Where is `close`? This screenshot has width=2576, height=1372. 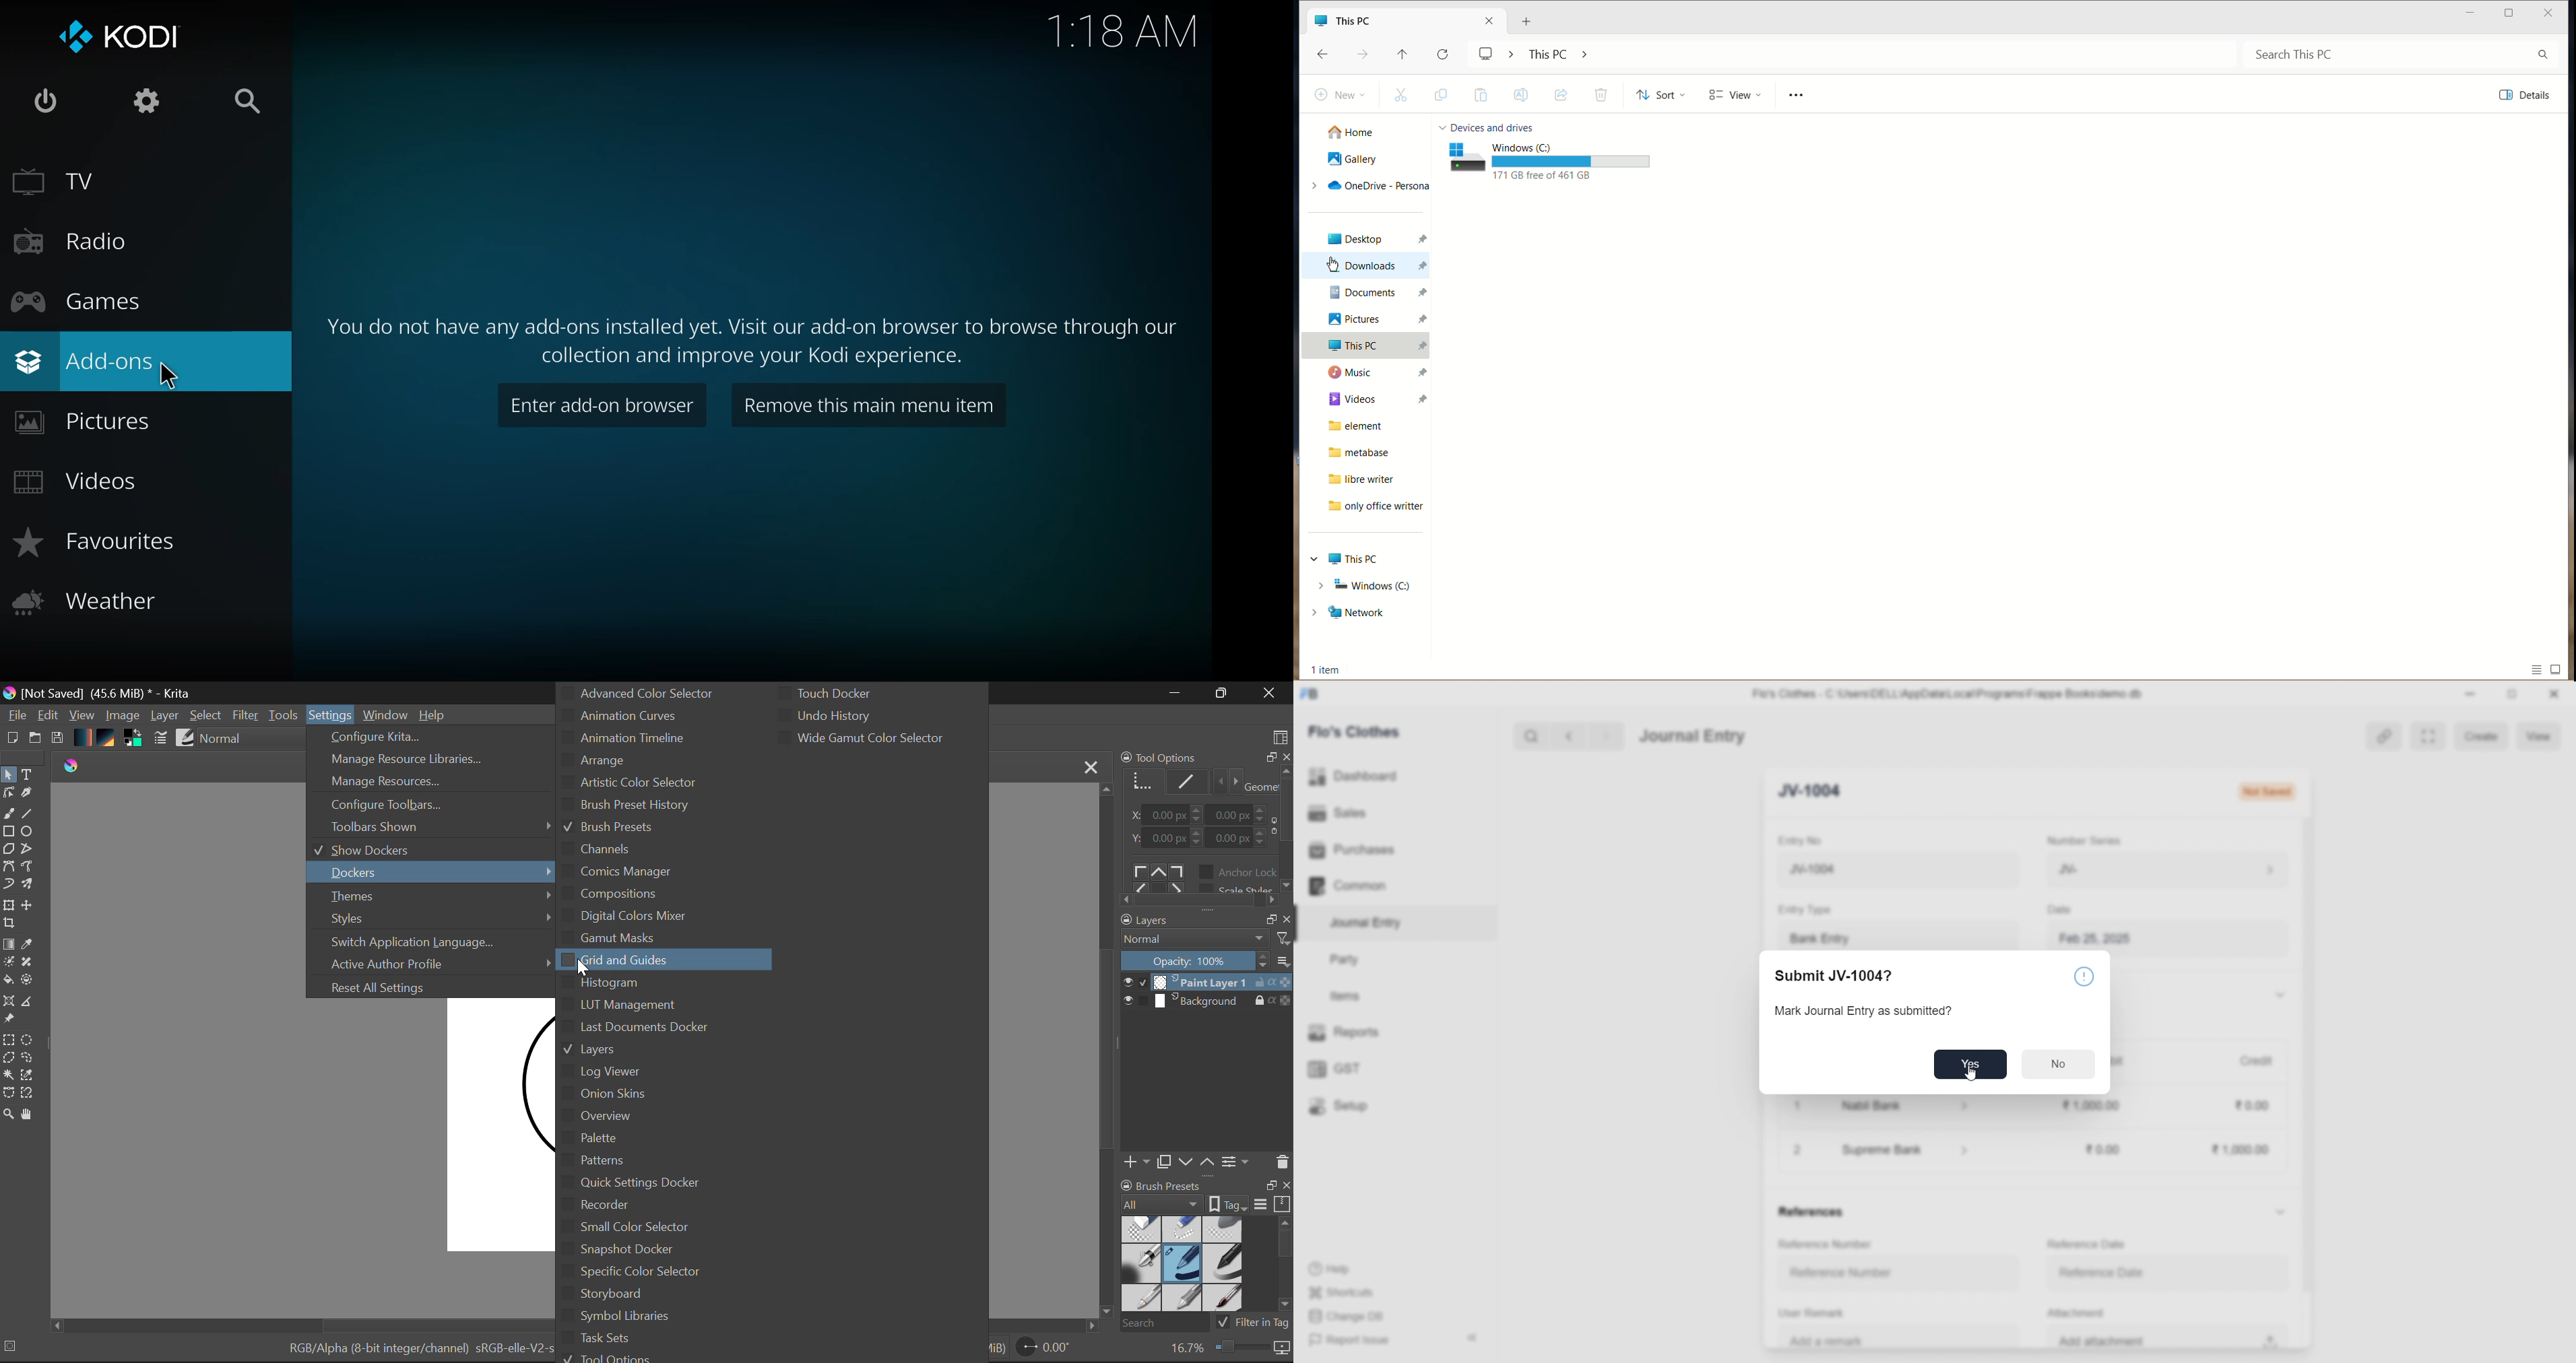 close is located at coordinates (2554, 13).